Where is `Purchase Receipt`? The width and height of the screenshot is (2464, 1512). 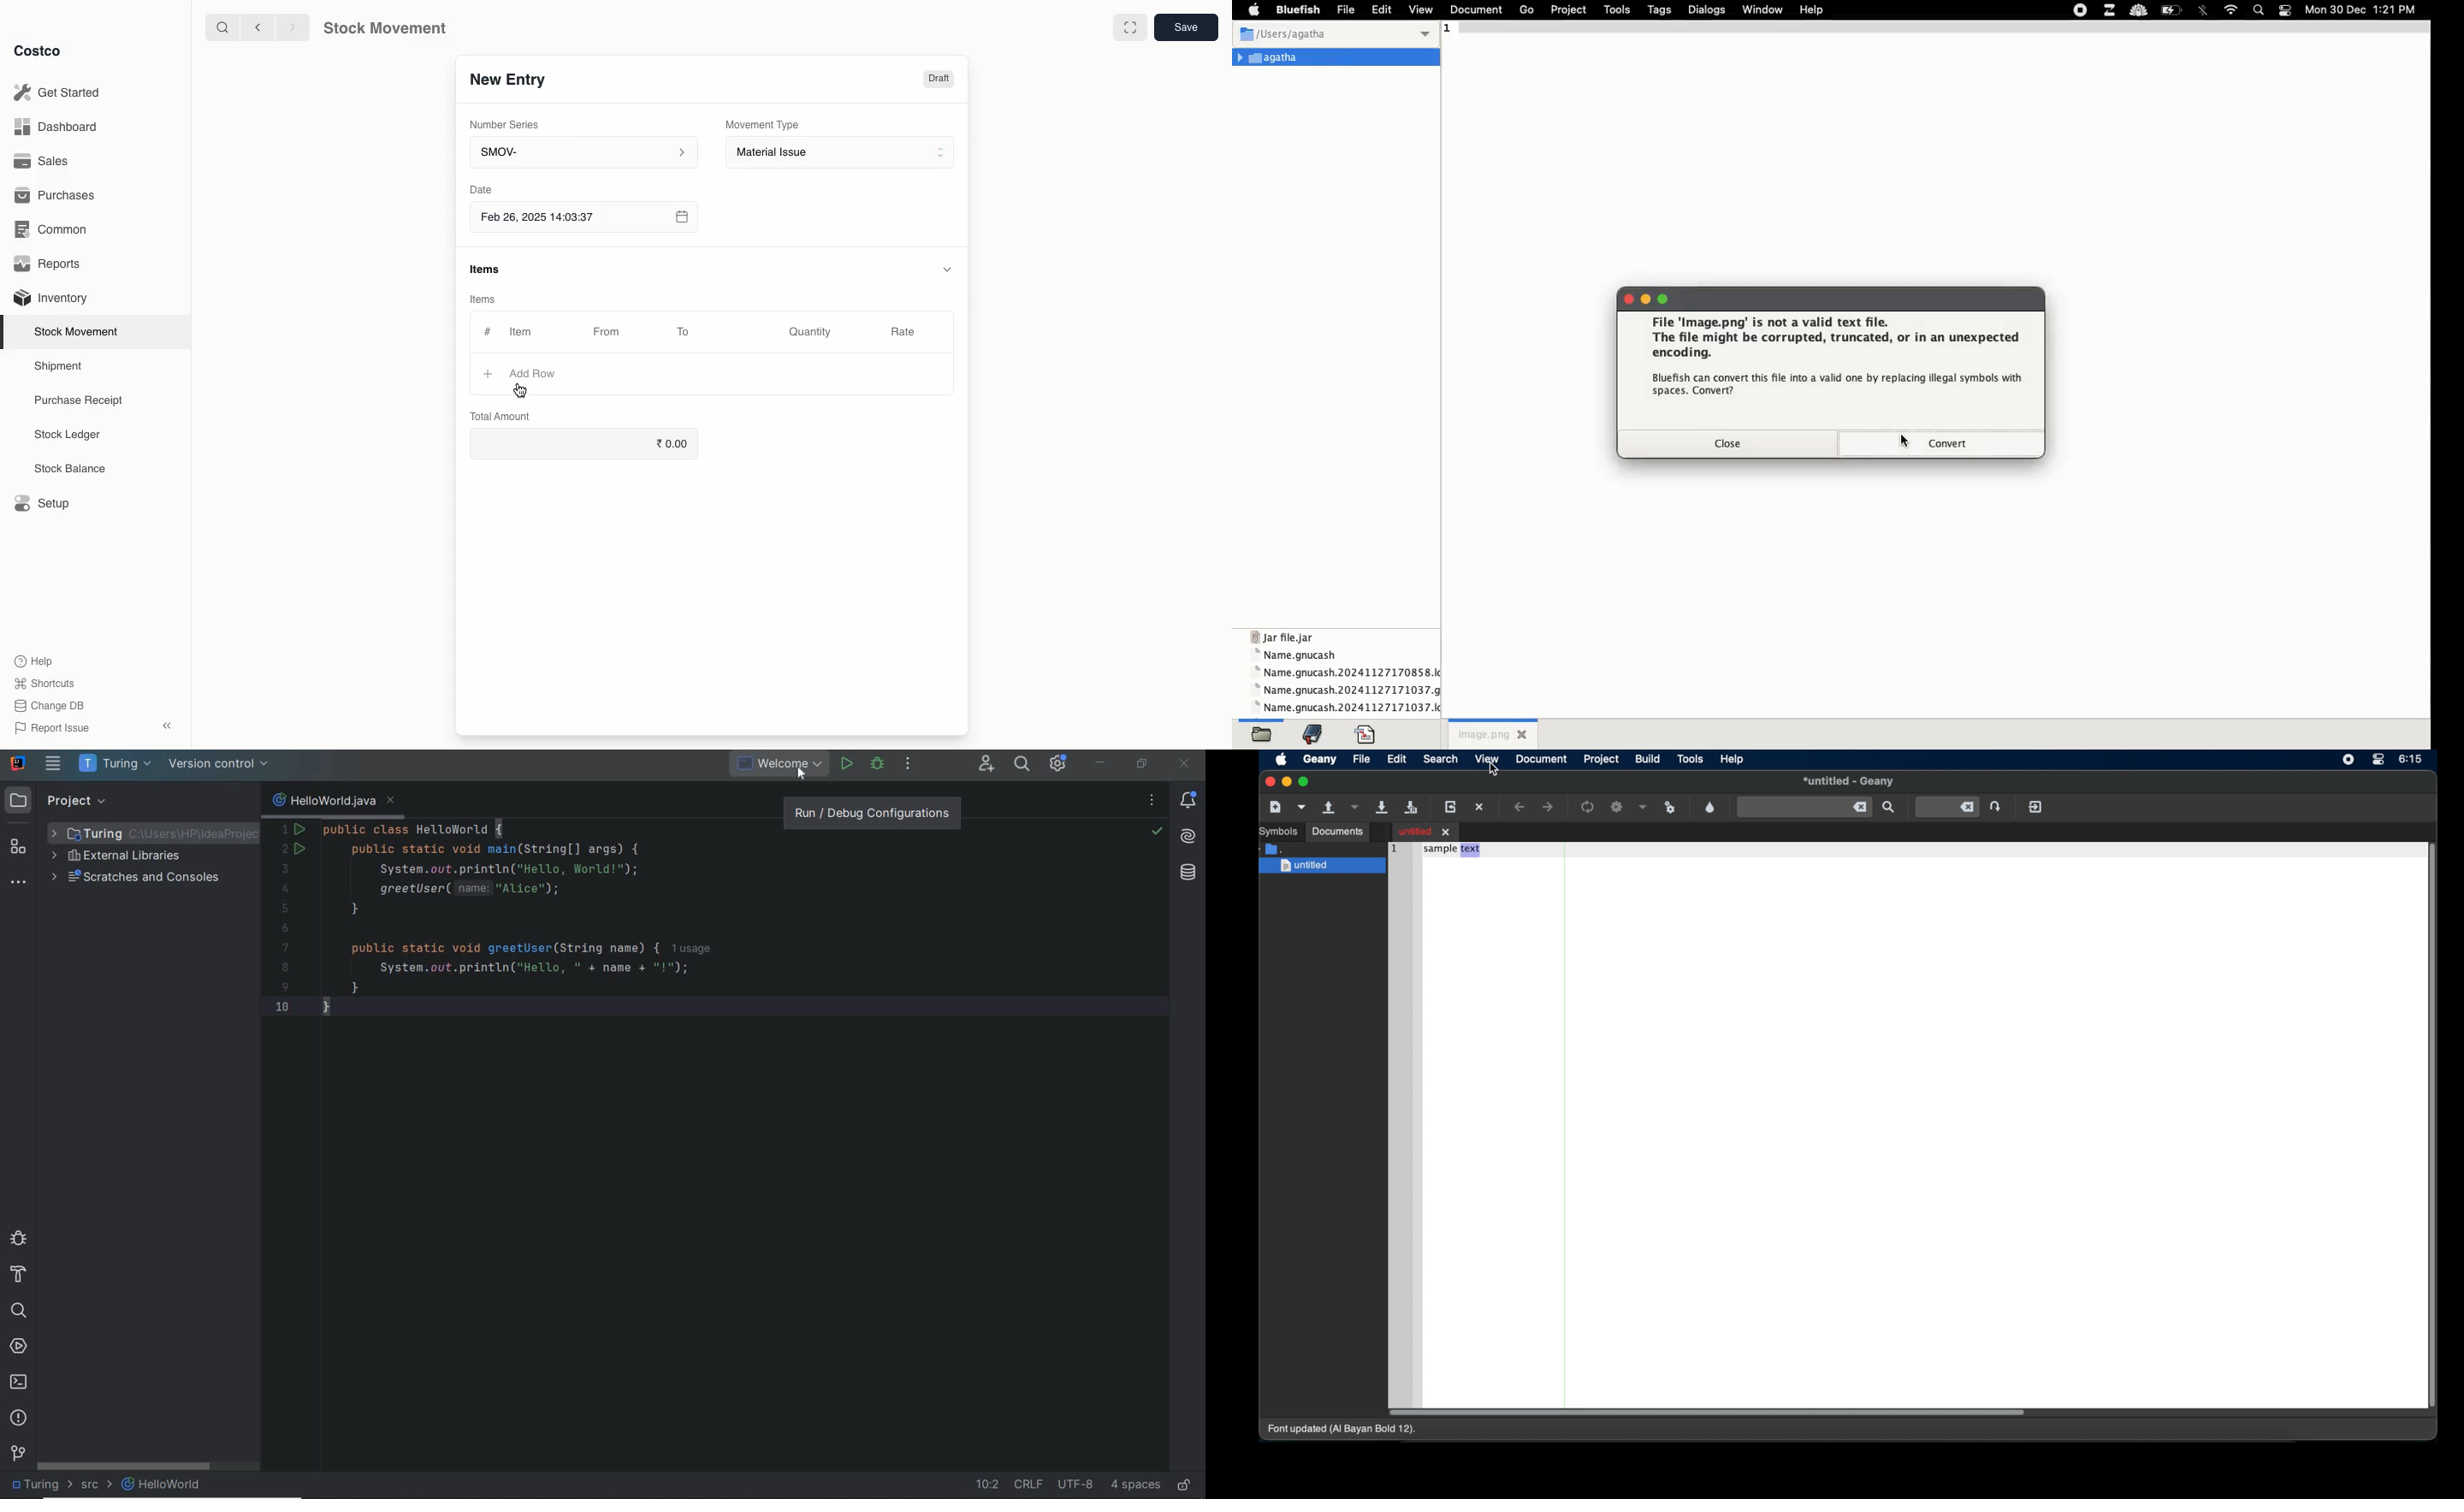
Purchase Receipt is located at coordinates (83, 400).